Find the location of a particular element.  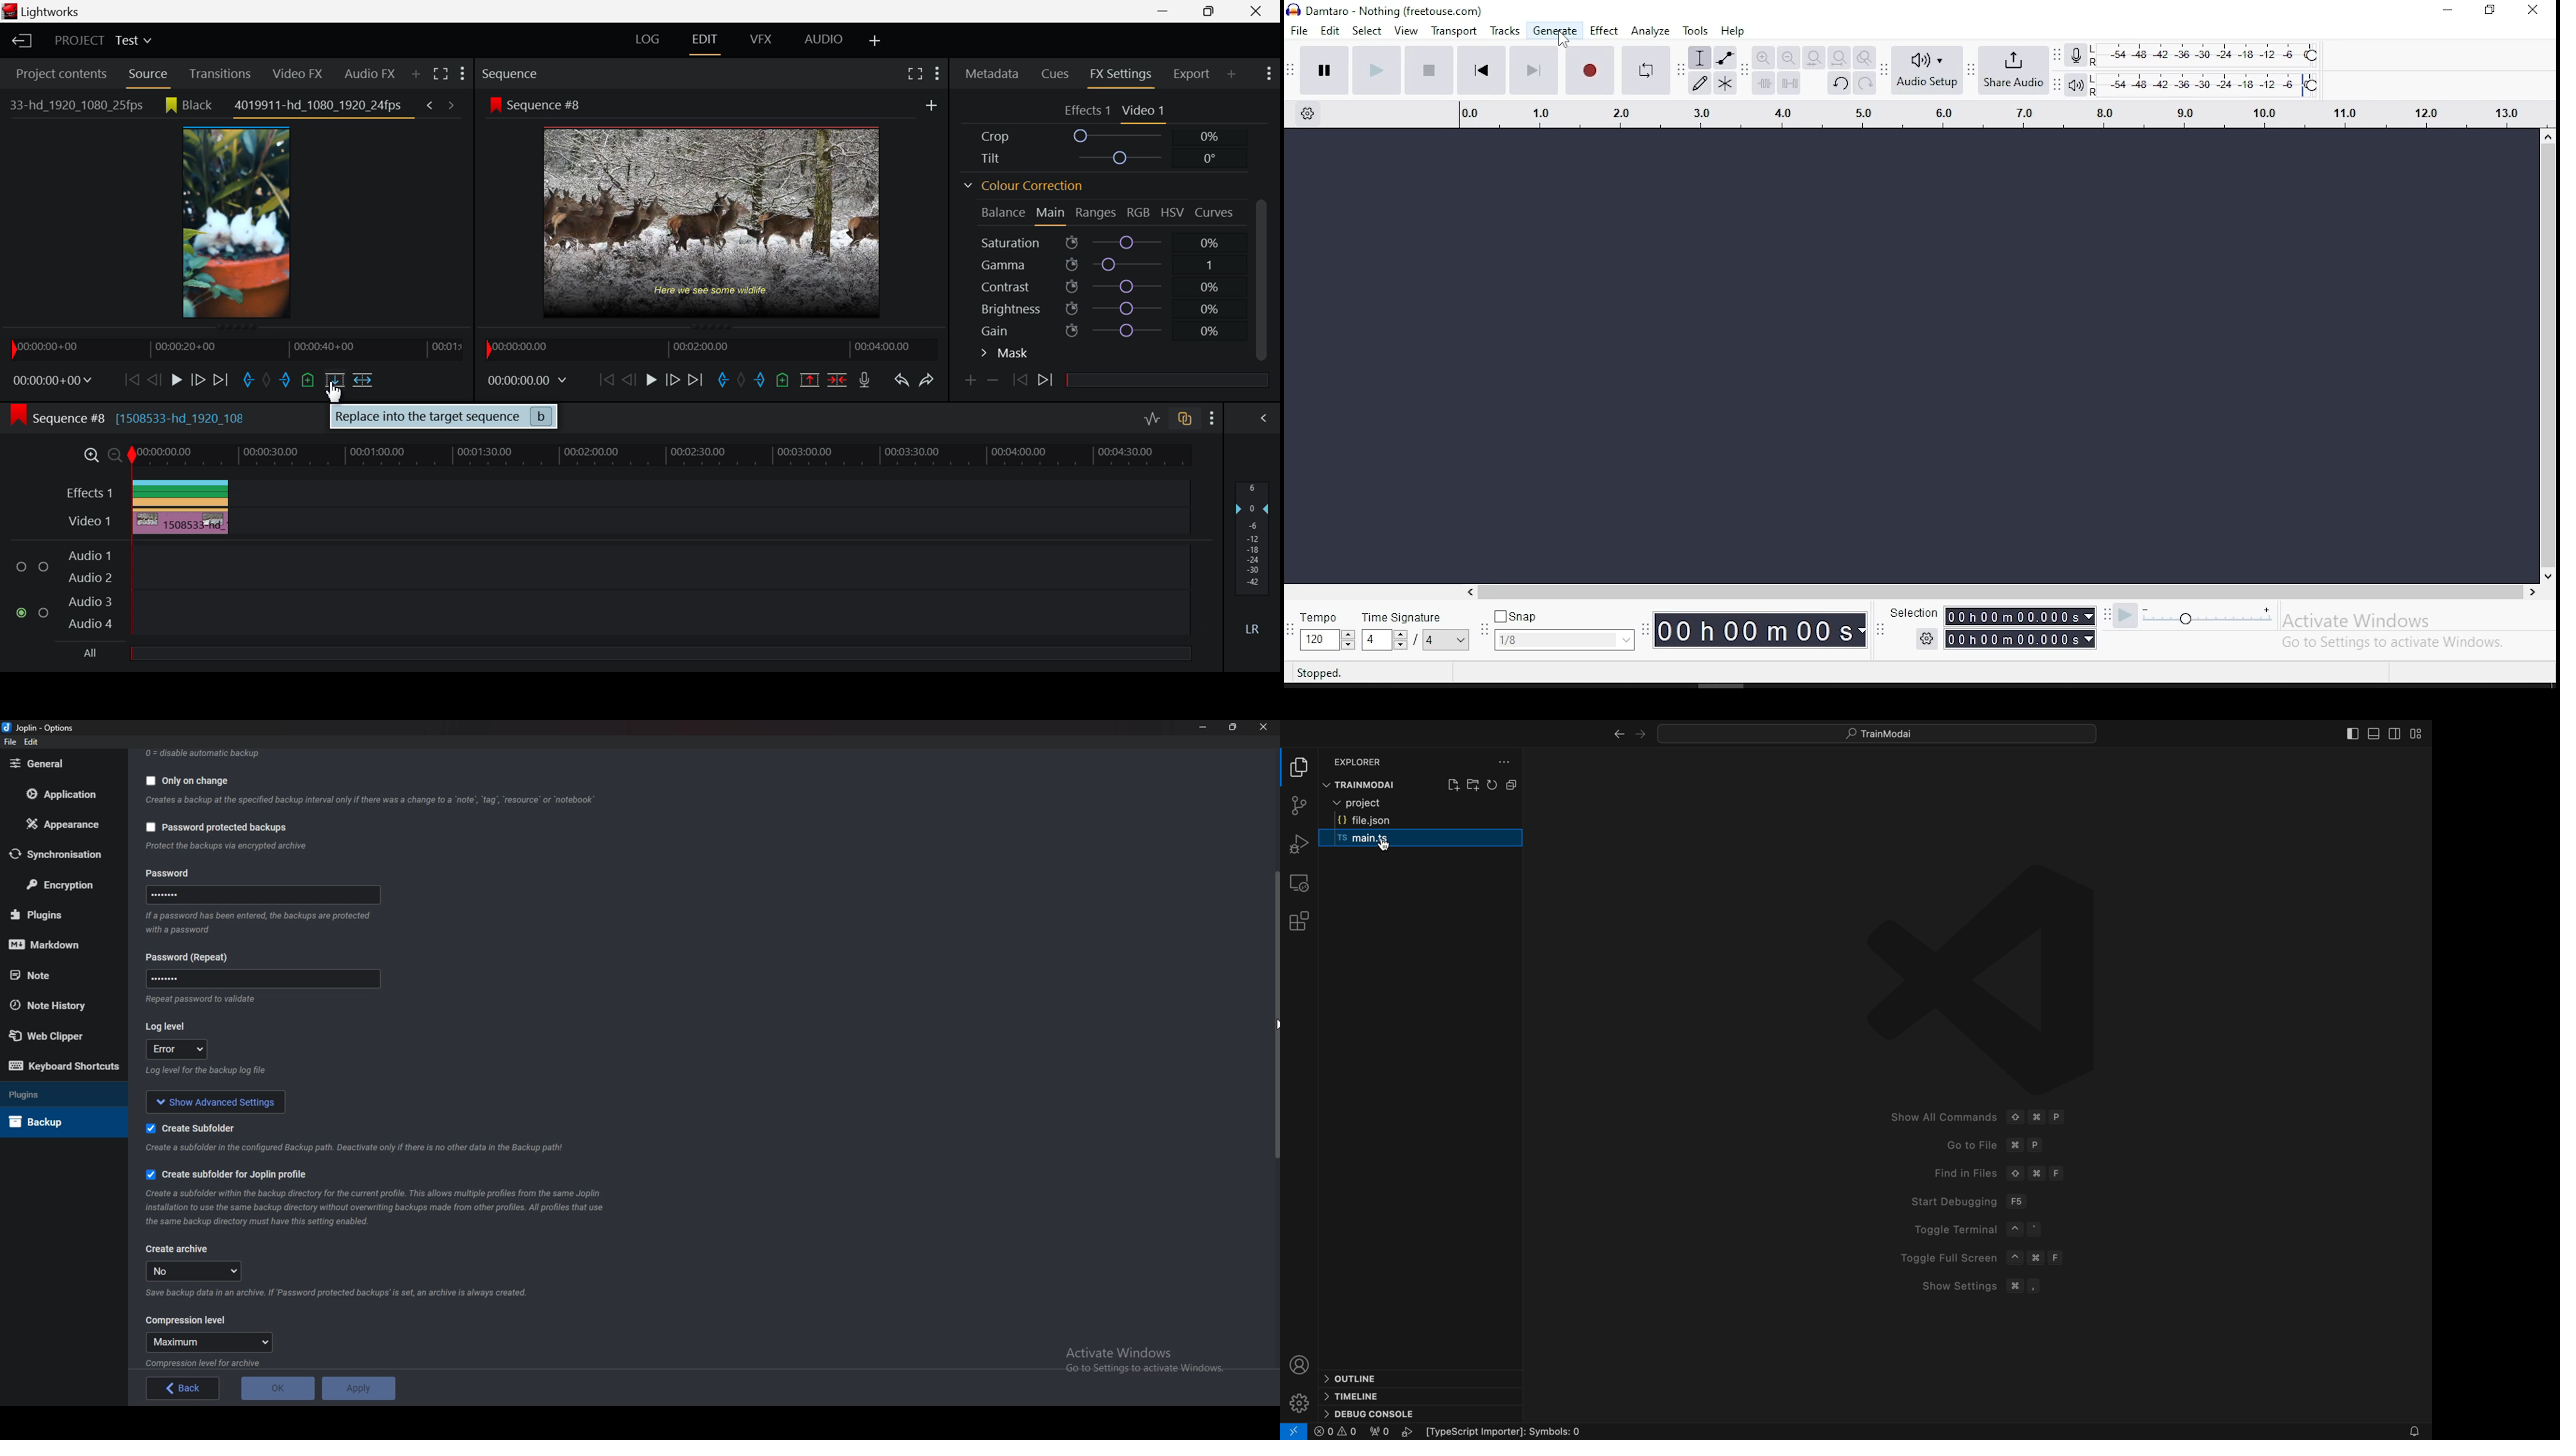

Password is located at coordinates (187, 956).